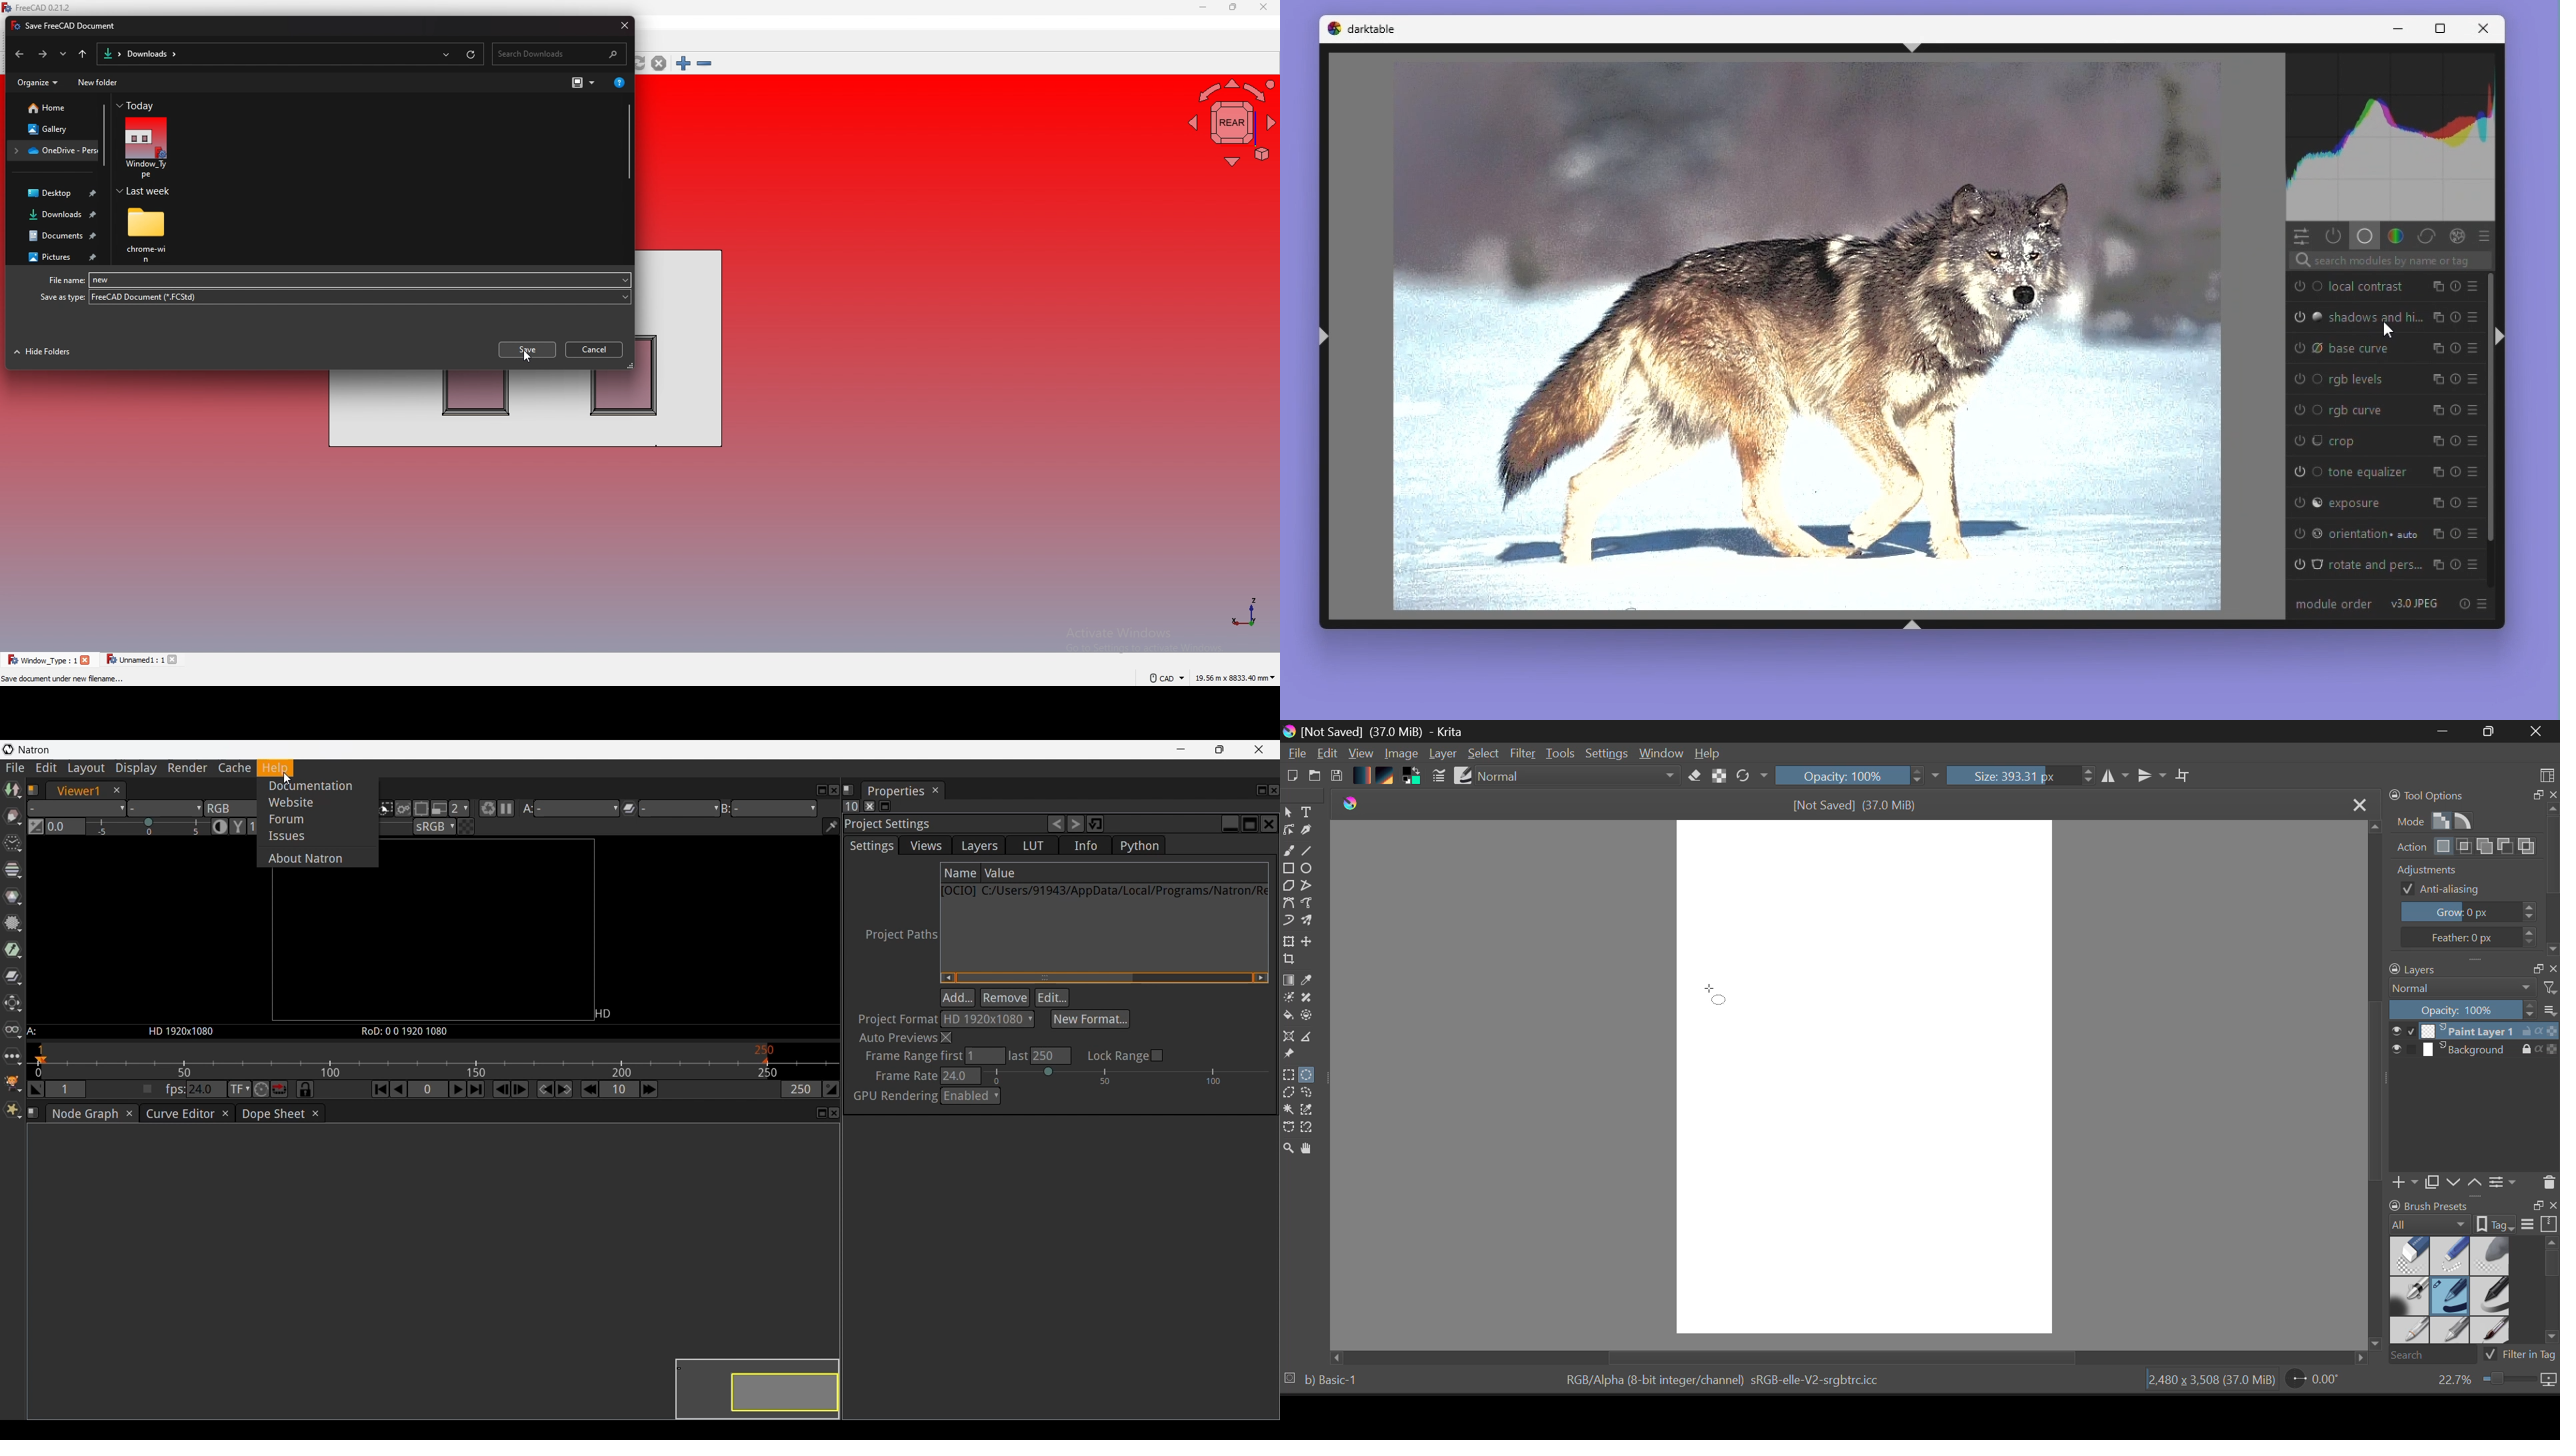 This screenshot has width=2576, height=1456. What do you see at coordinates (1869, 1079) in the screenshot?
I see `Blank Workspace` at bounding box center [1869, 1079].